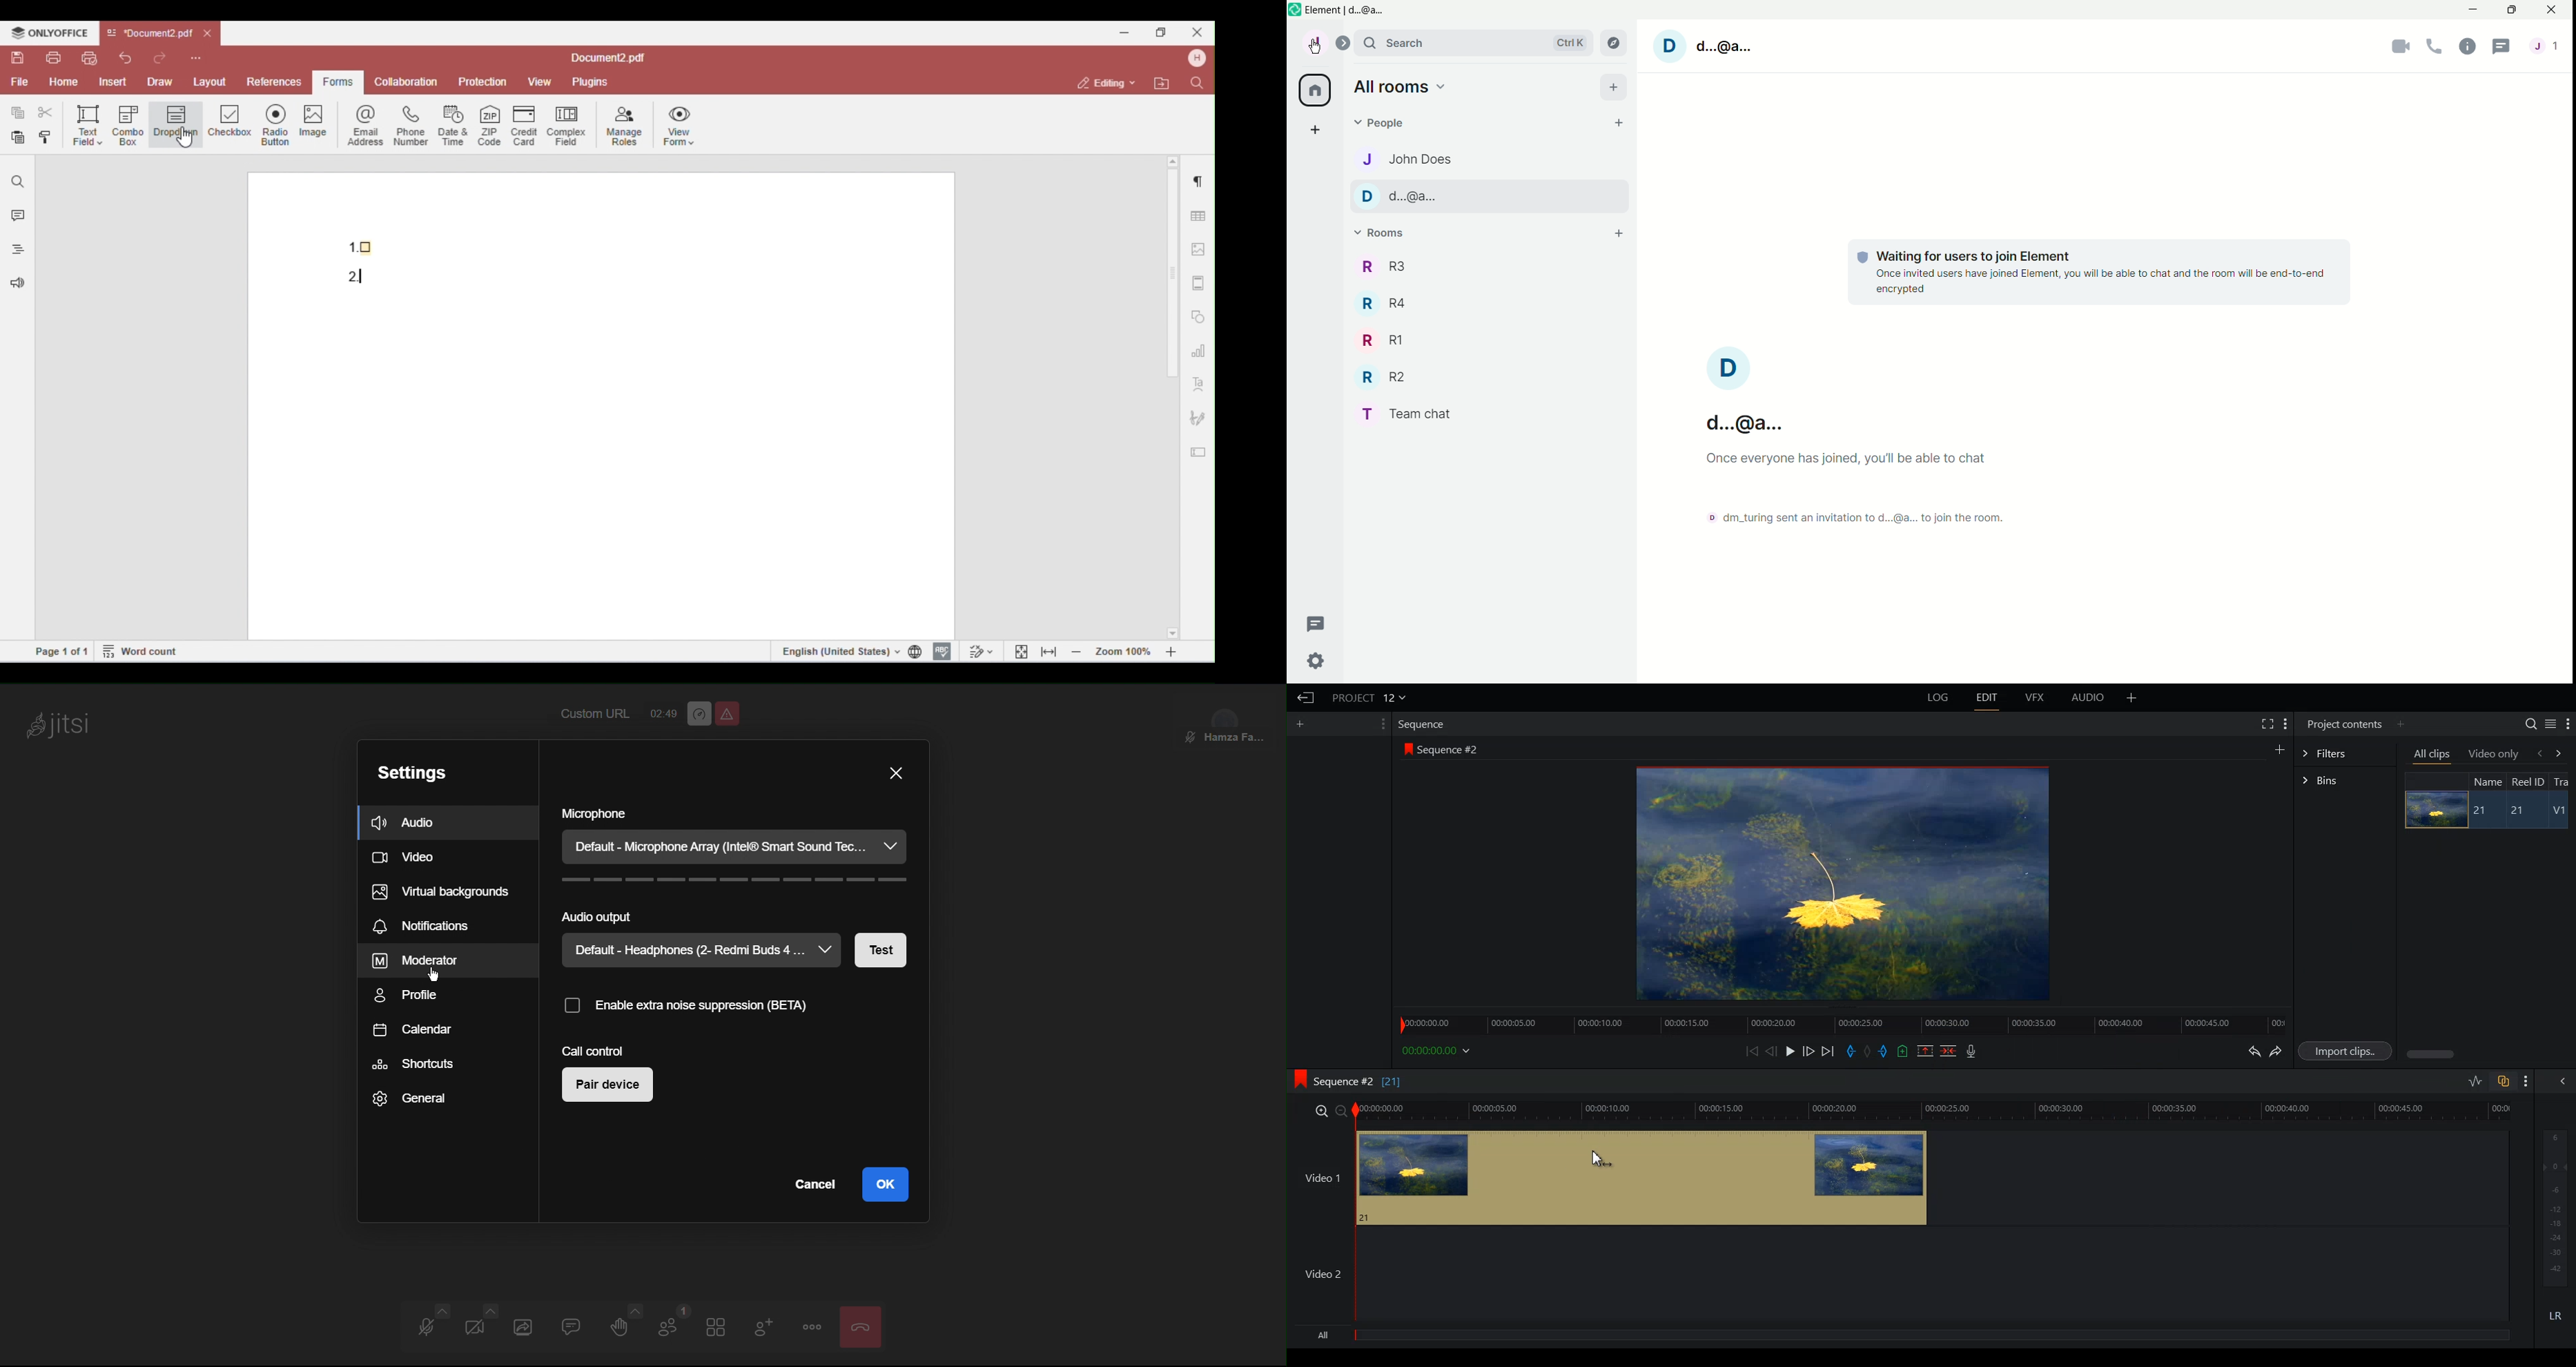 This screenshot has width=2576, height=1372. I want to click on 02:48, so click(663, 710).